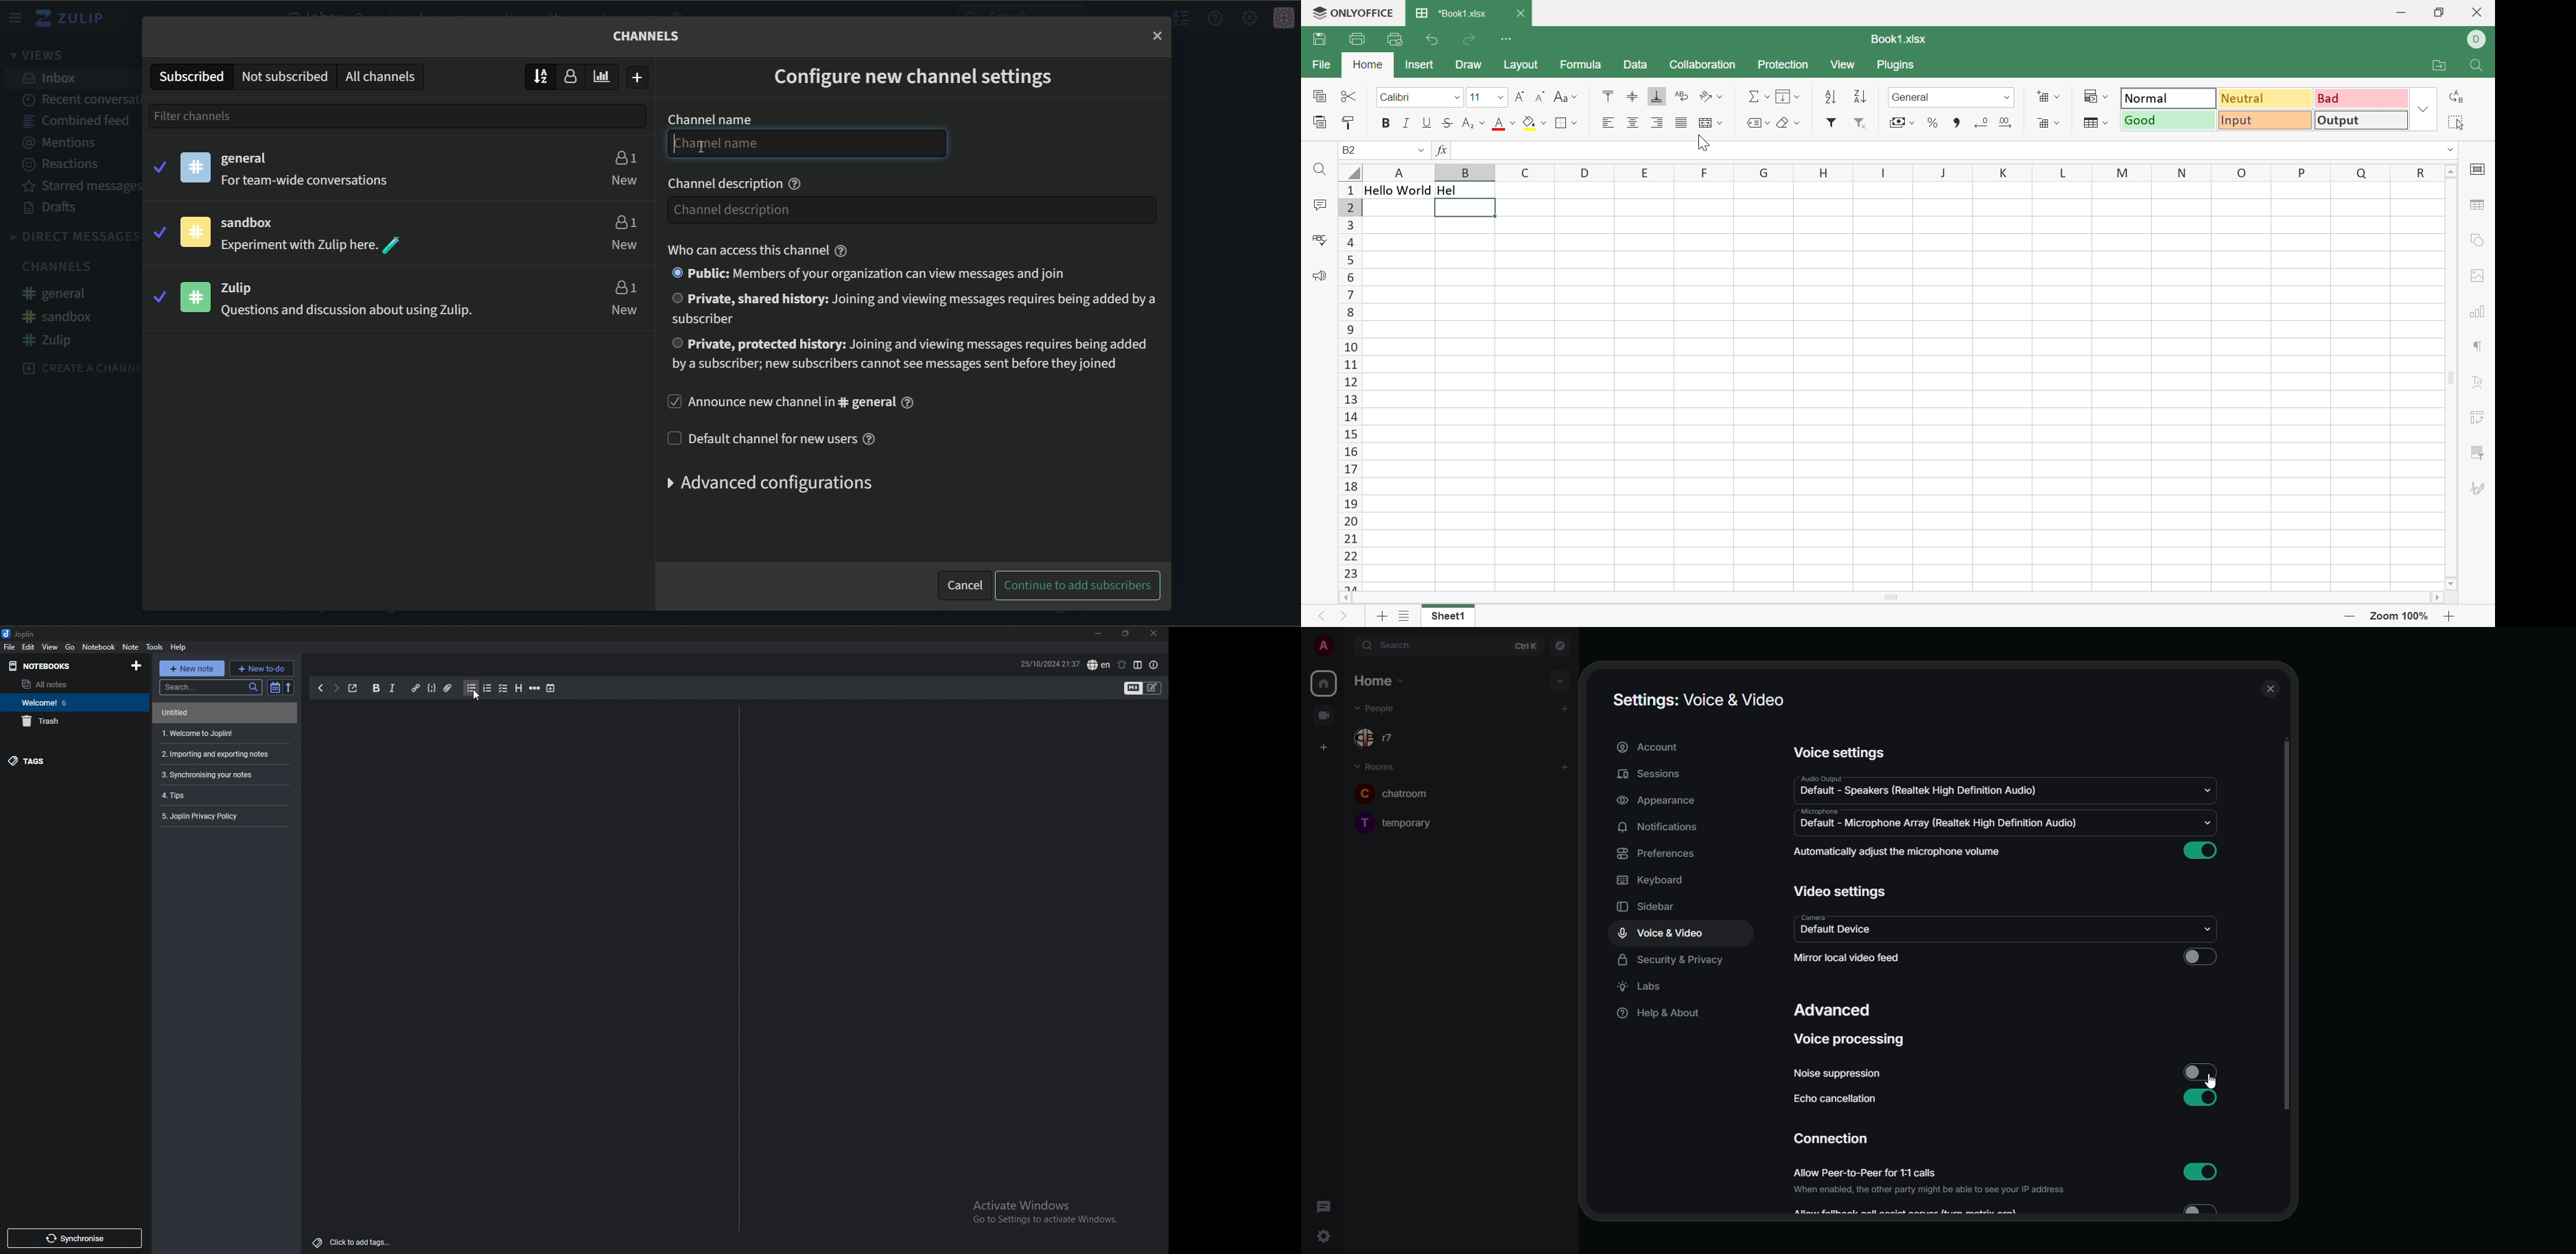  I want to click on Scroll down, so click(2453, 583).